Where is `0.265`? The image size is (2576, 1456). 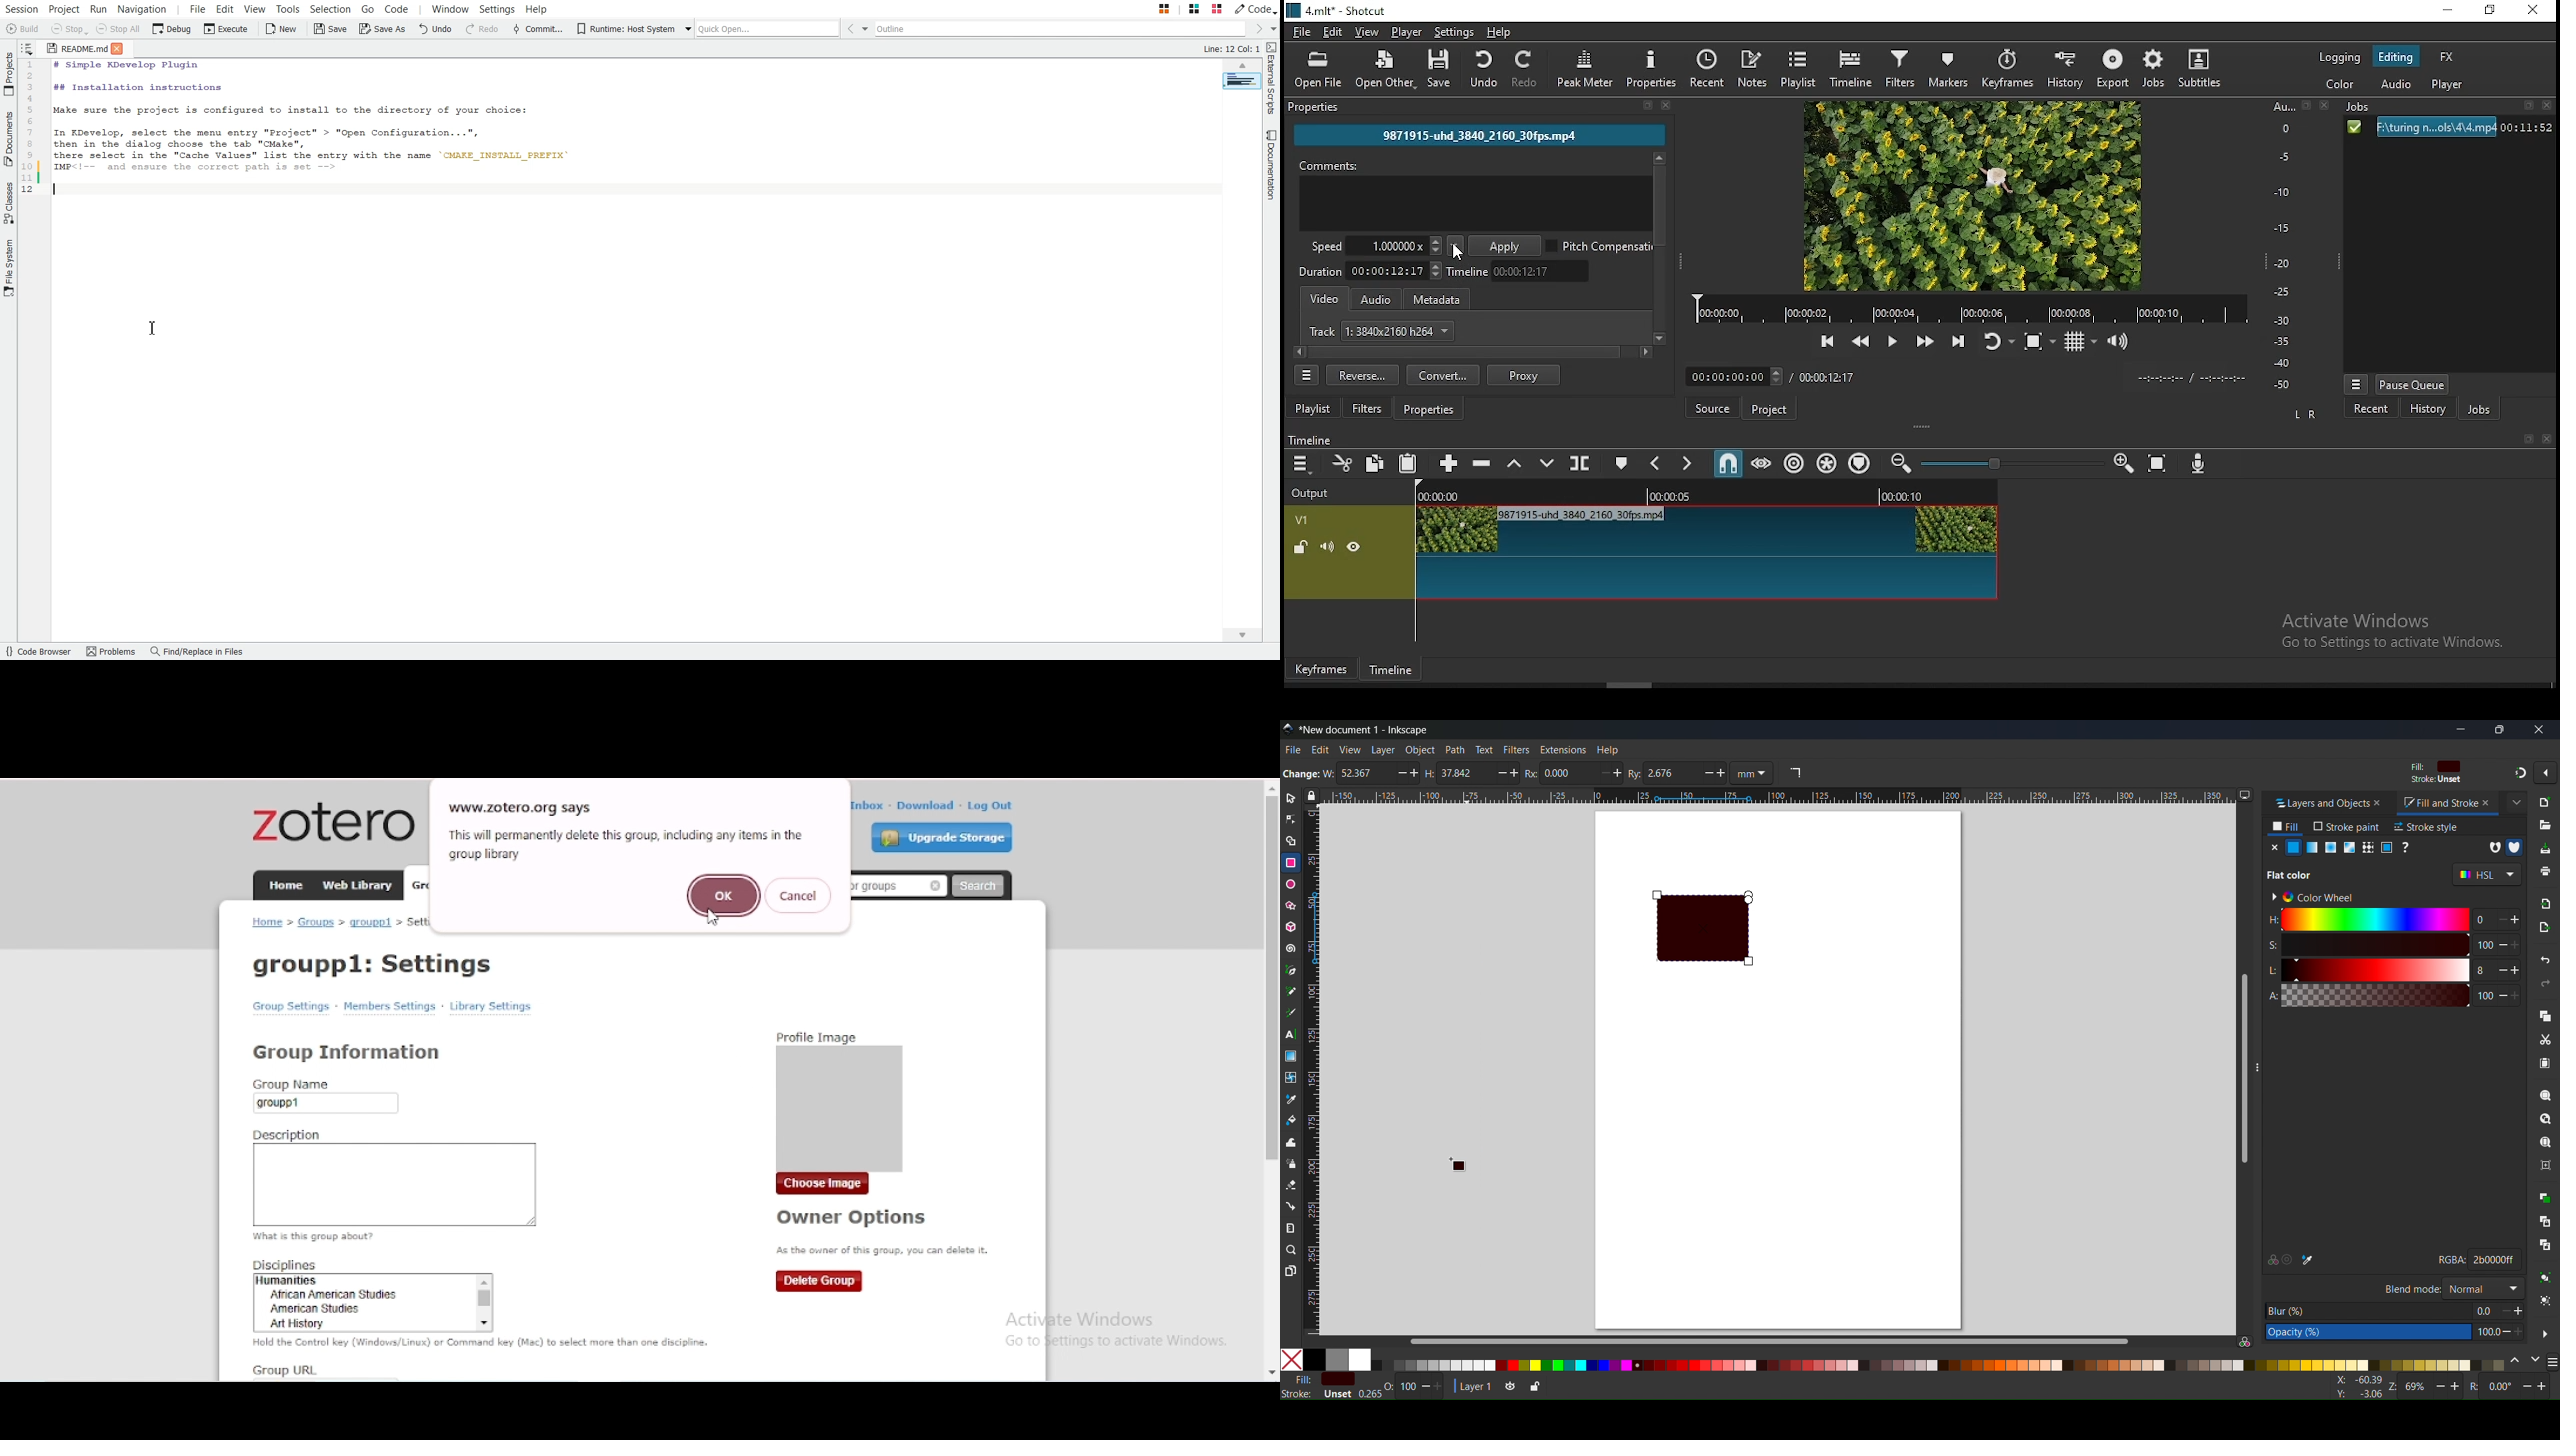 0.265 is located at coordinates (1367, 1394).